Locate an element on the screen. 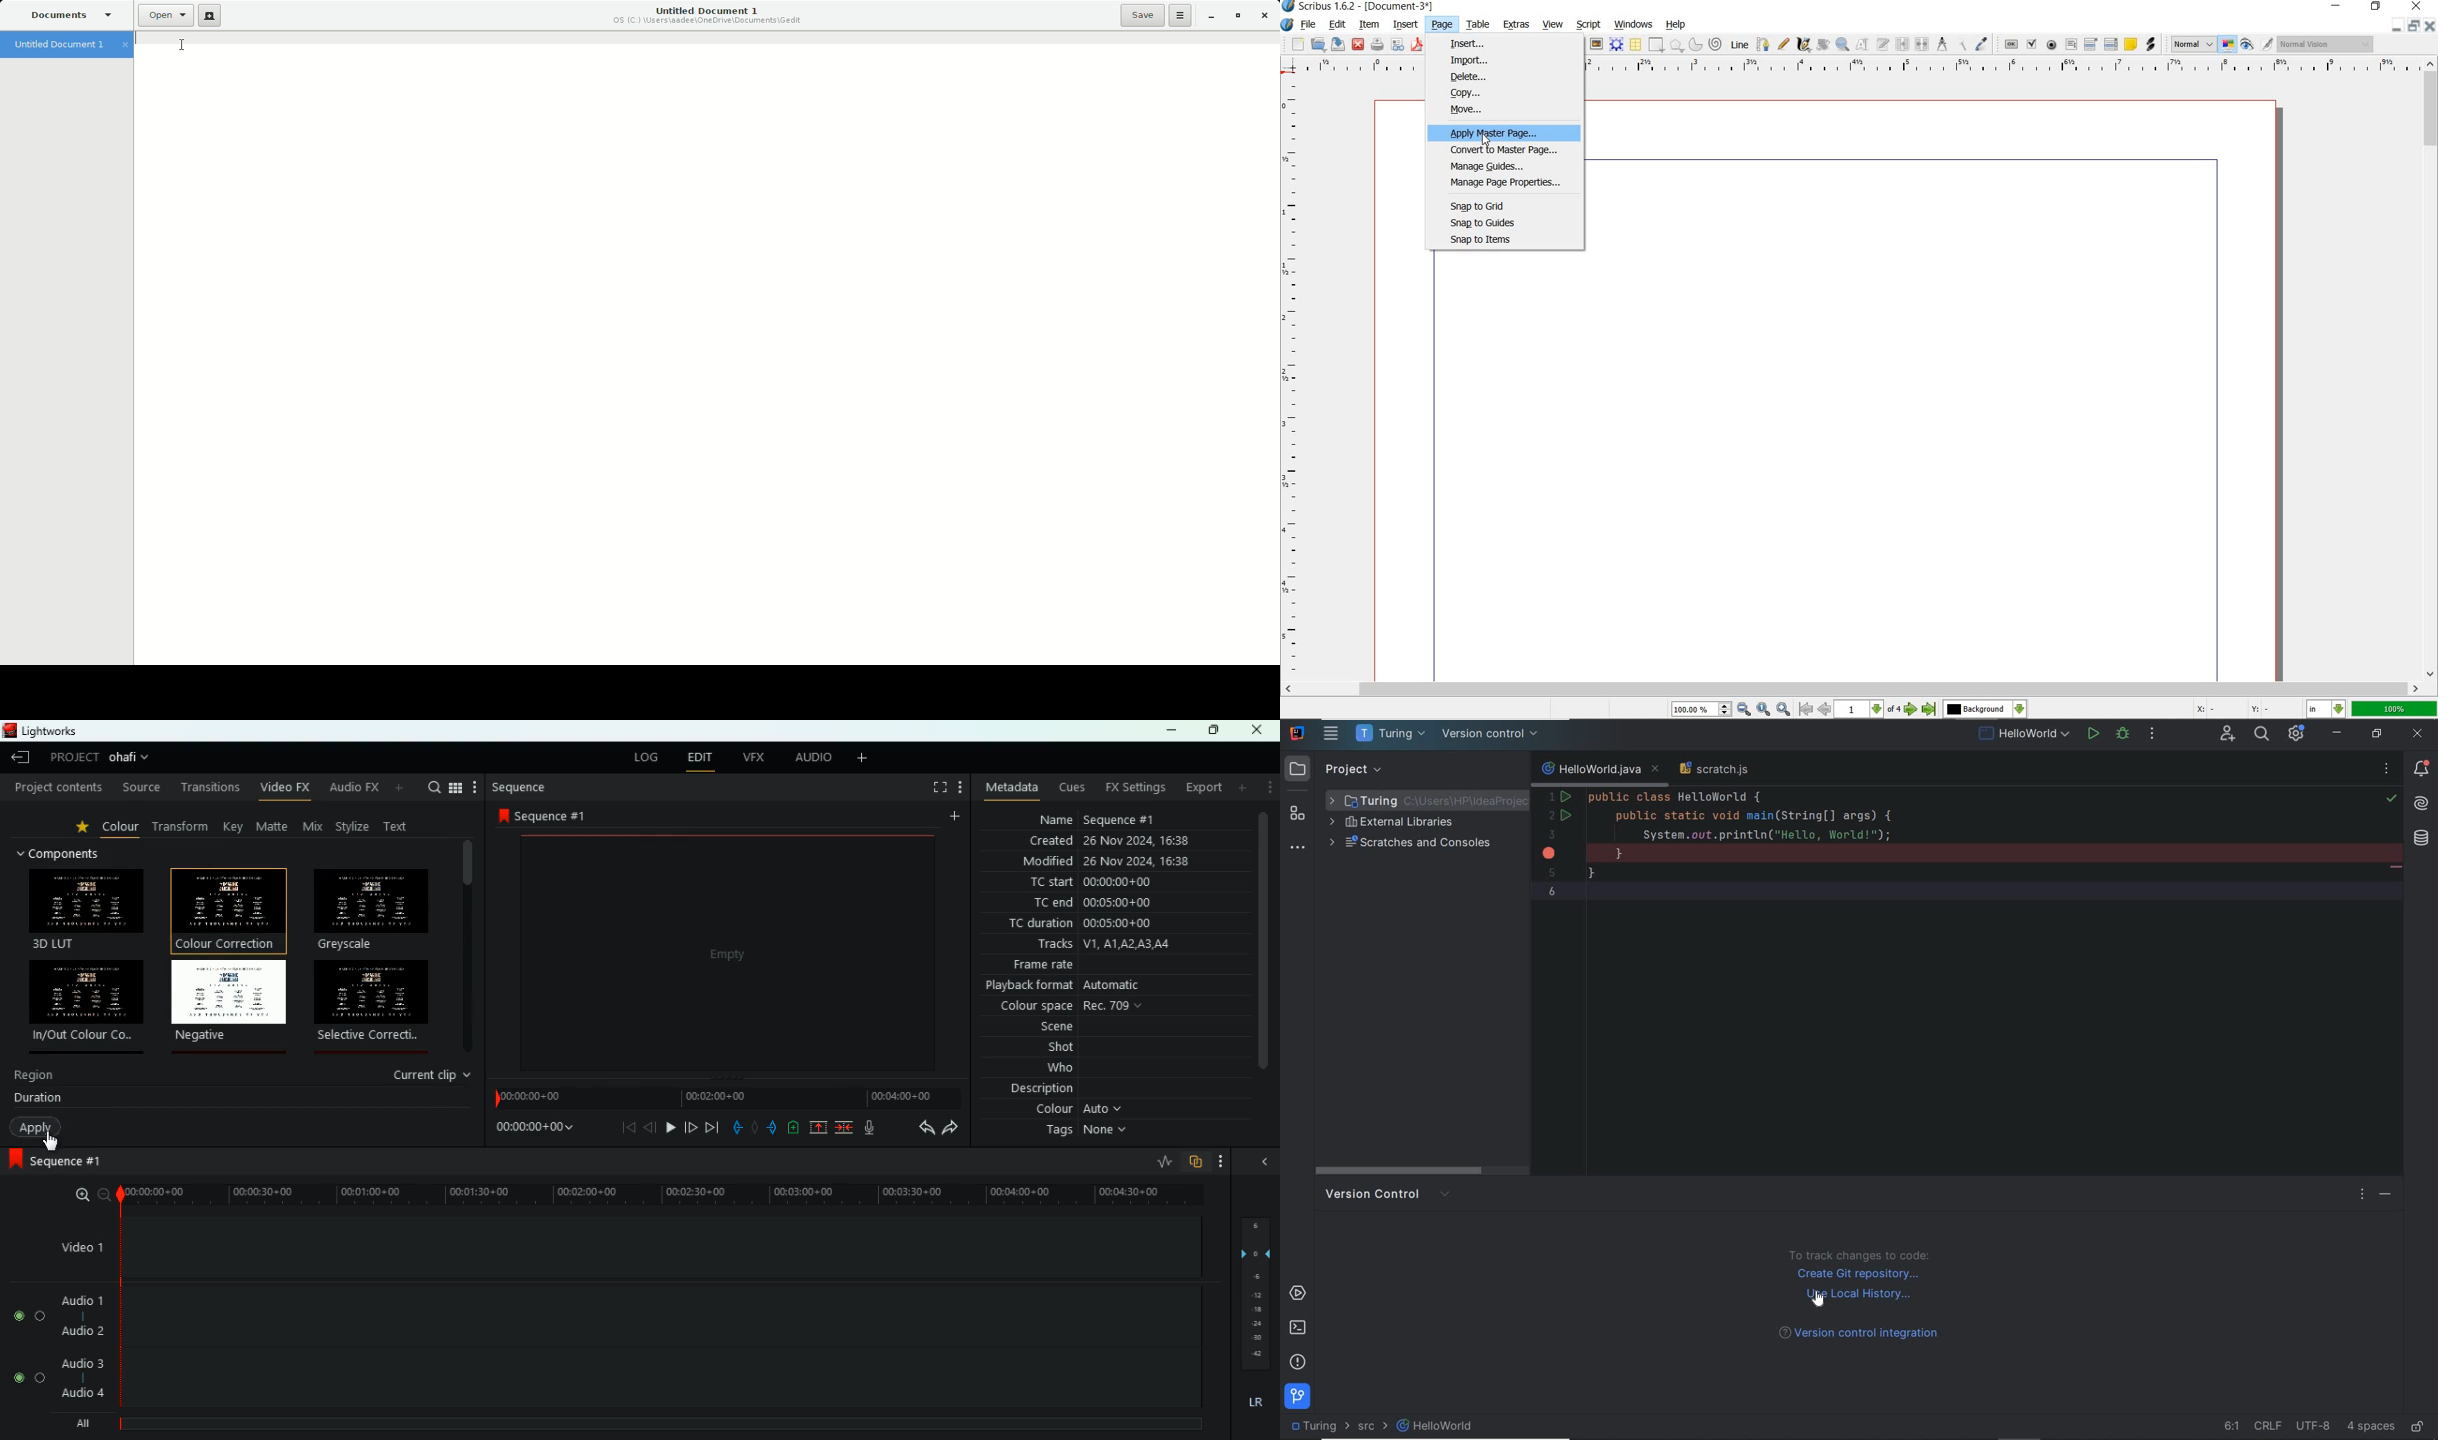 The image size is (2464, 1456). pdf list box is located at coordinates (2112, 43).